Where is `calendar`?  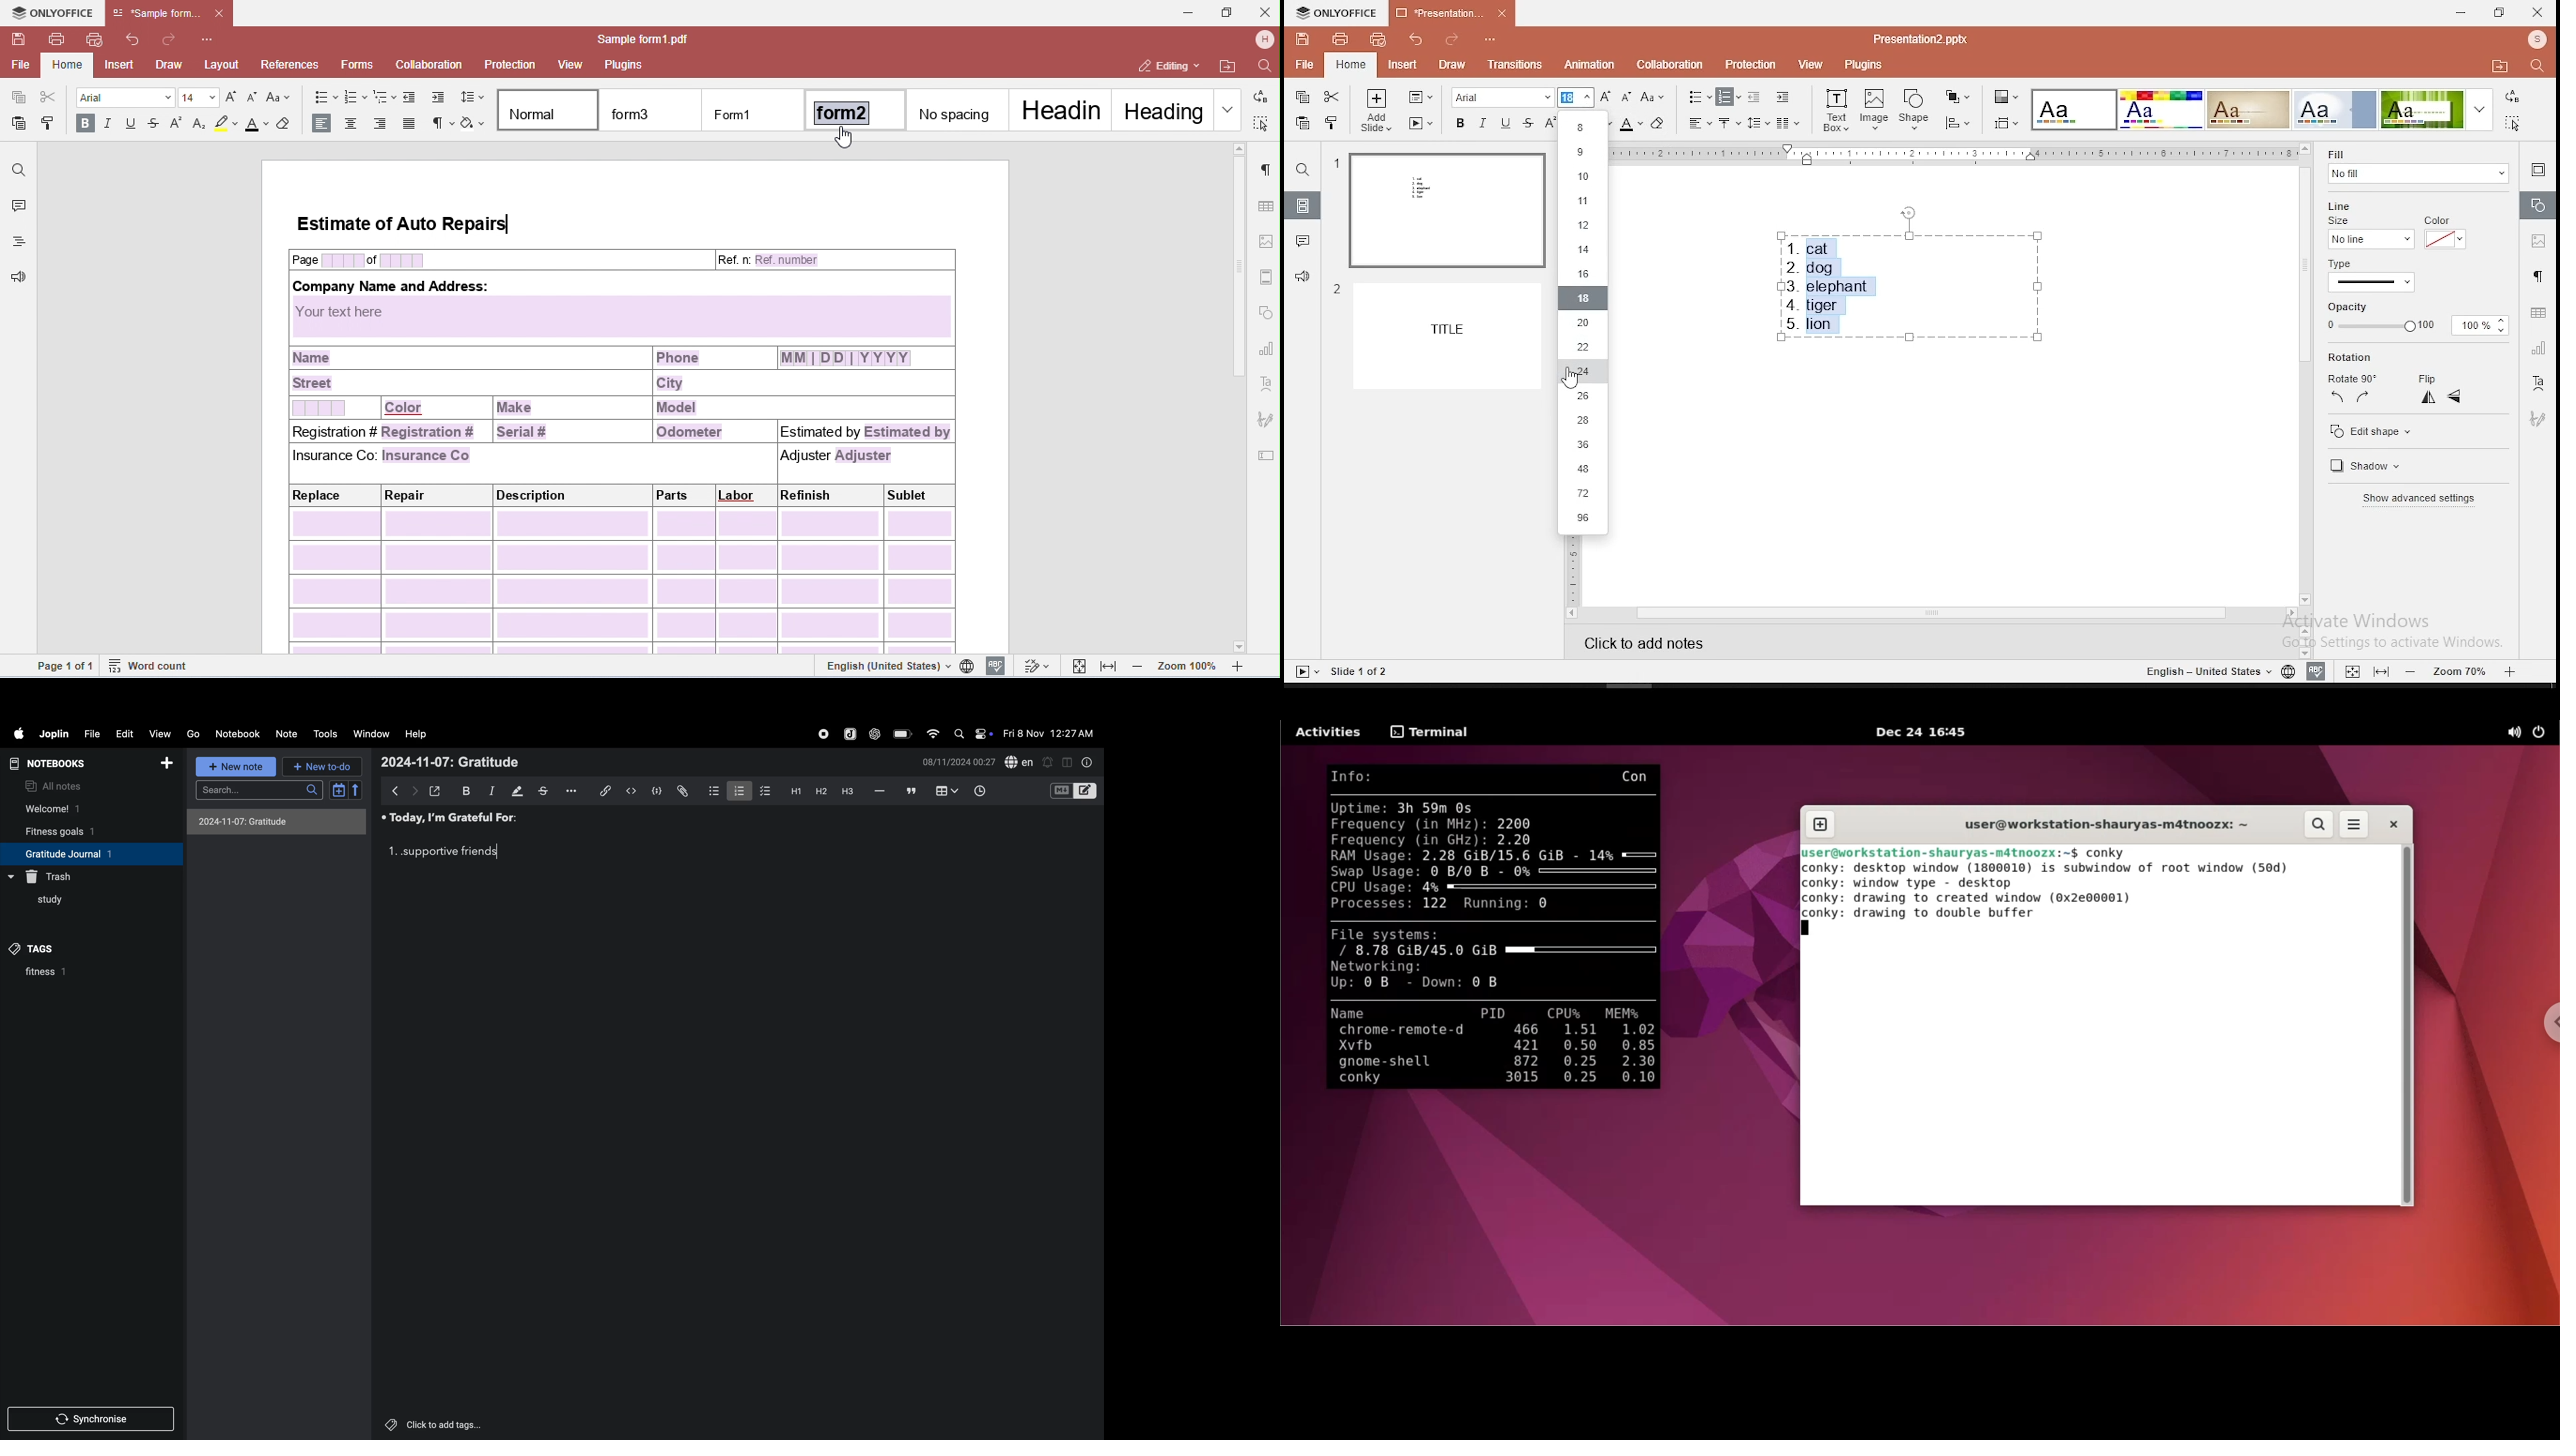 calendar is located at coordinates (345, 790).